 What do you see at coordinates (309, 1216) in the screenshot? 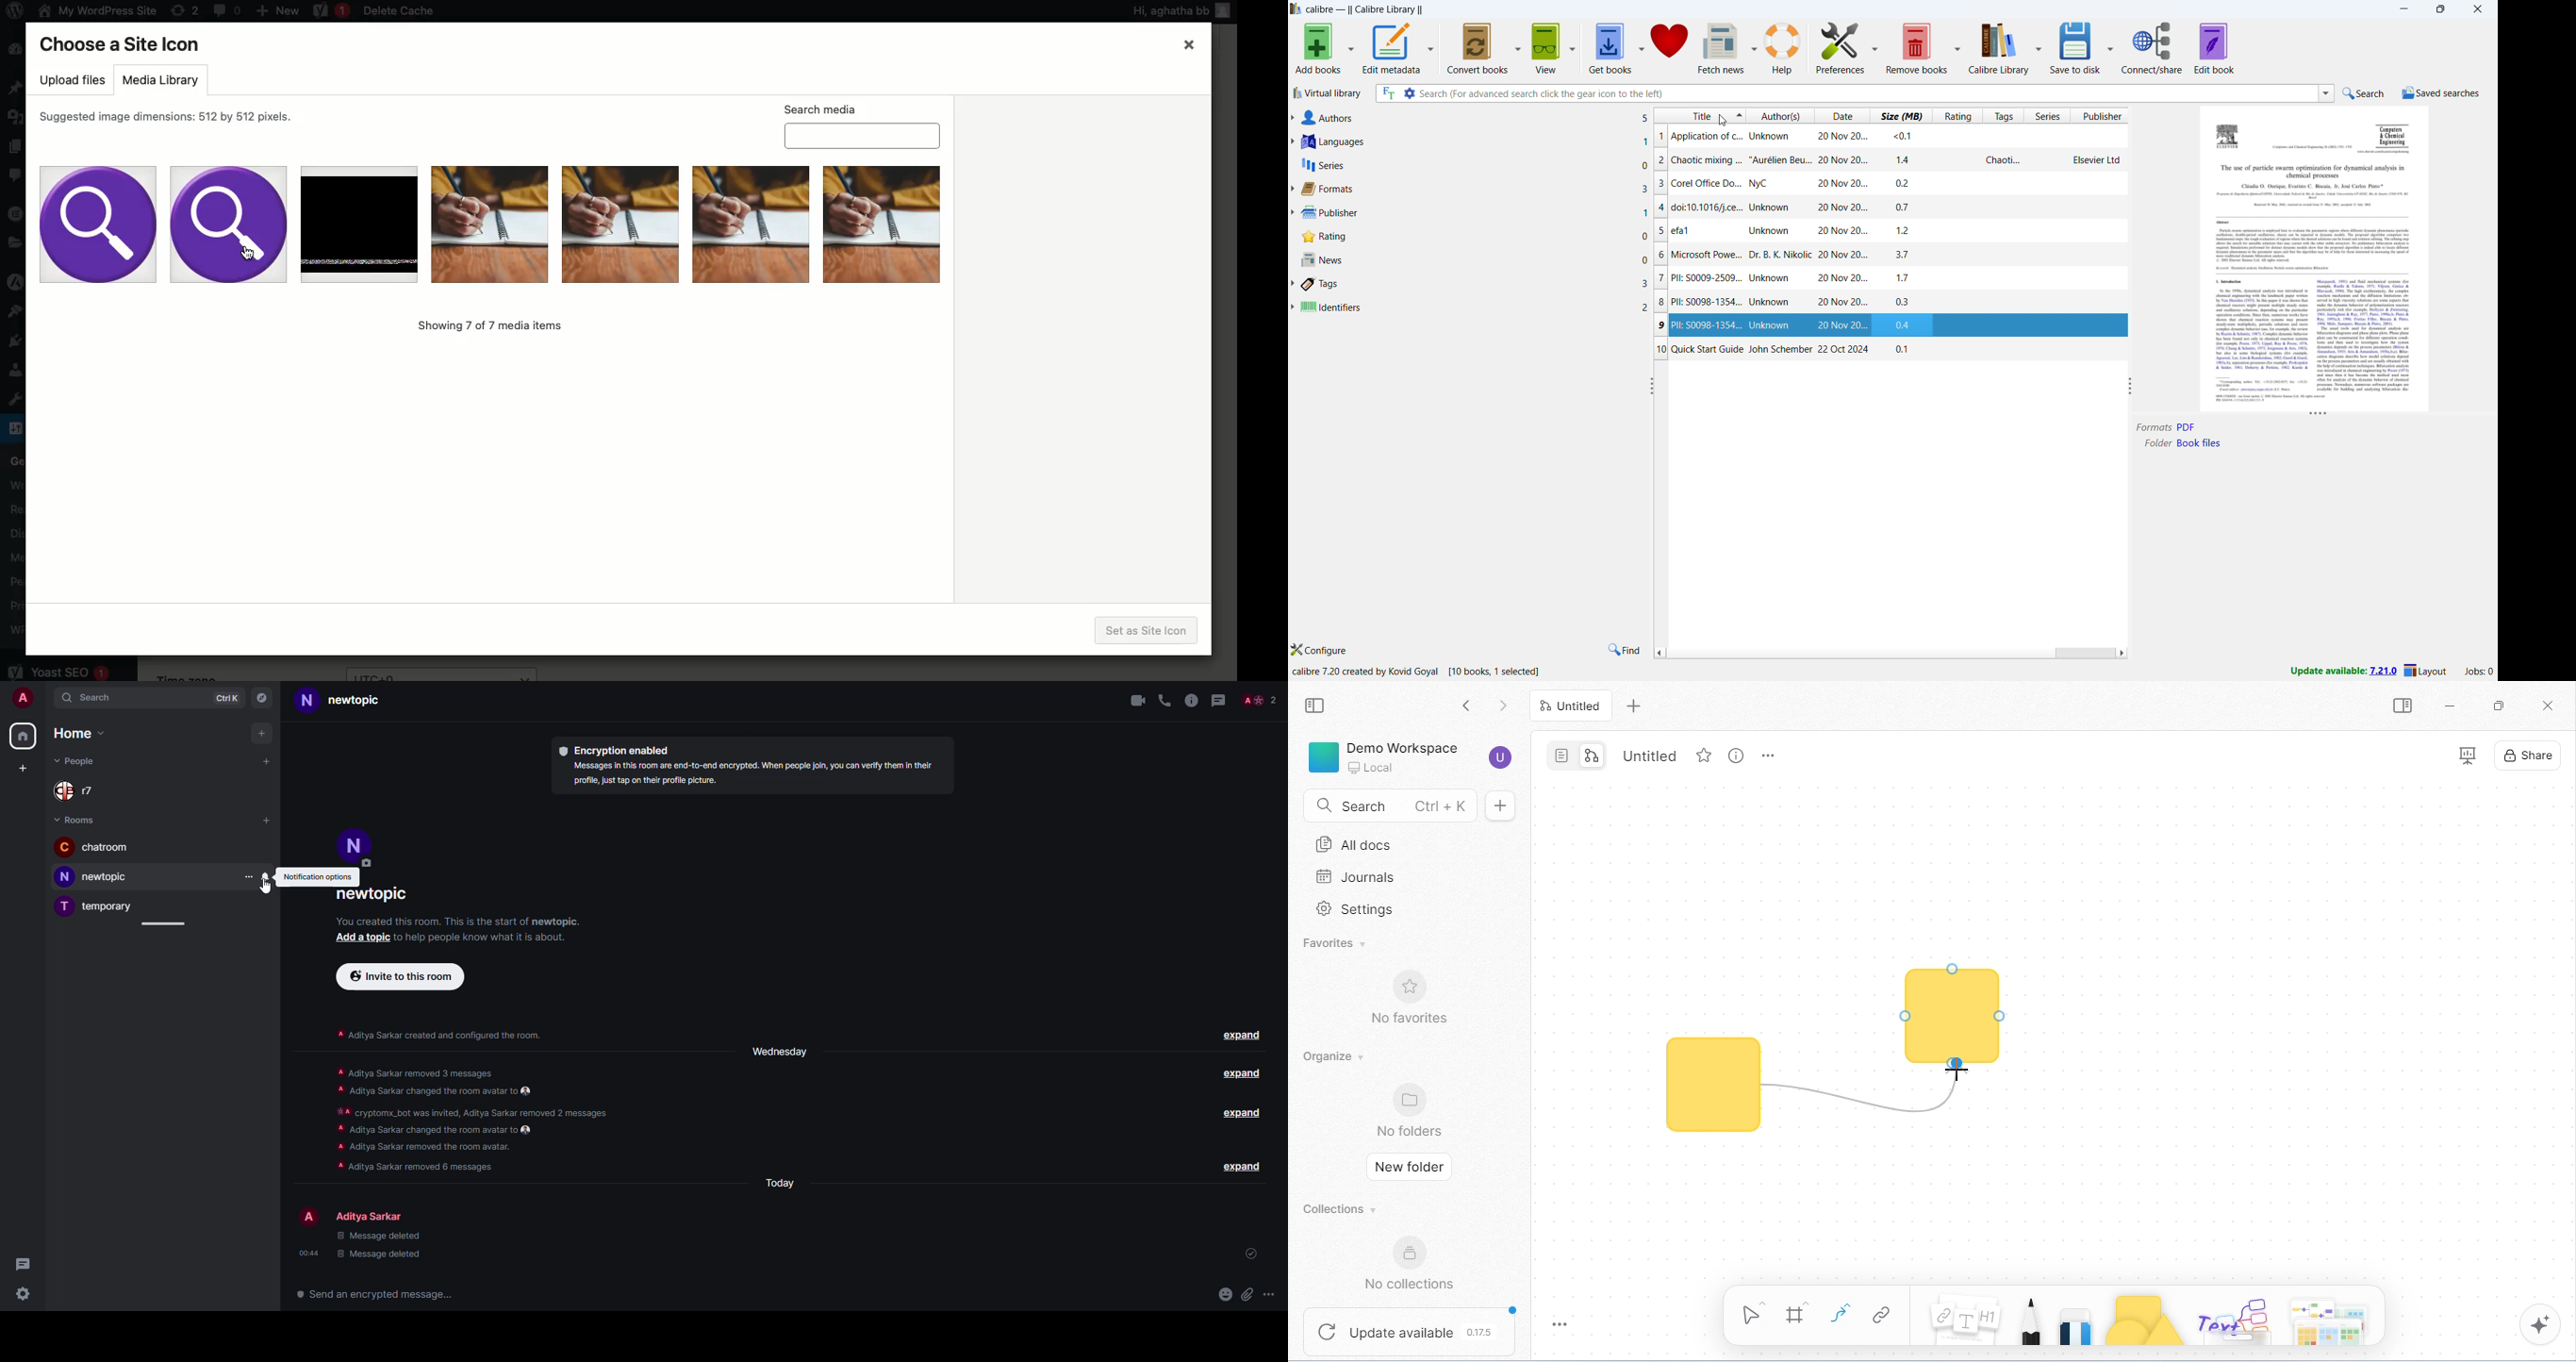
I see `profile` at bounding box center [309, 1216].